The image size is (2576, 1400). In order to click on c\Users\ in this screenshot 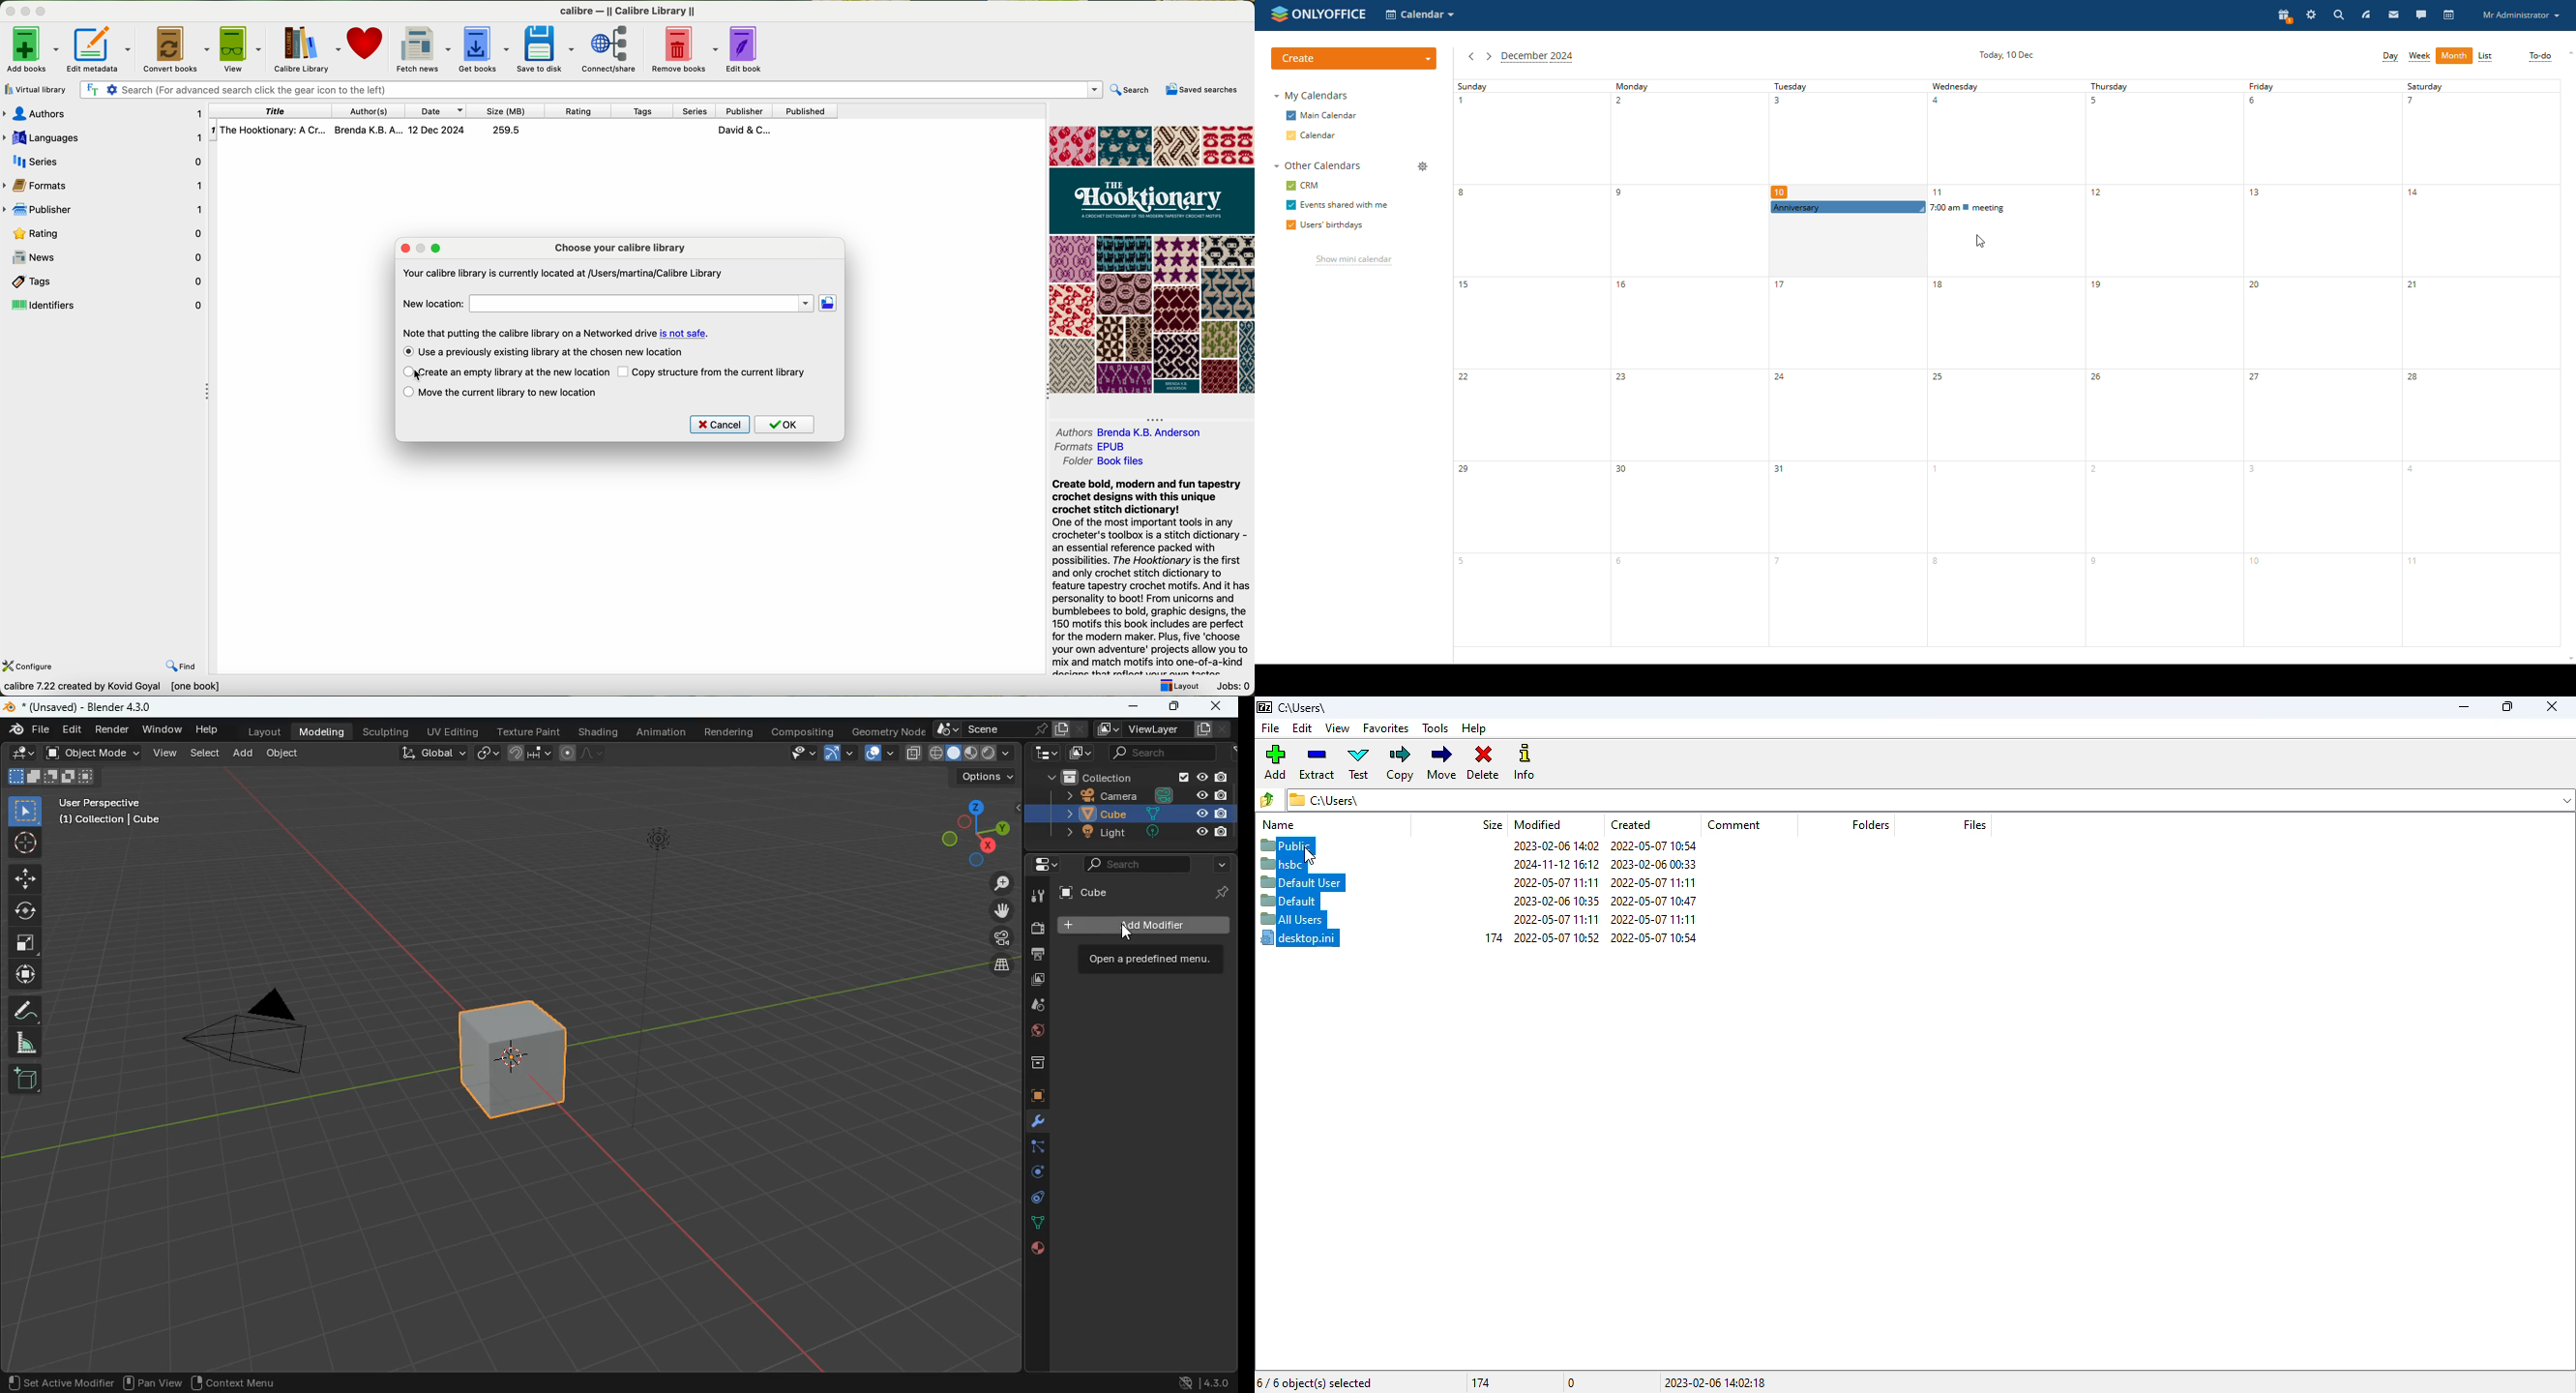, I will do `click(1927, 801)`.